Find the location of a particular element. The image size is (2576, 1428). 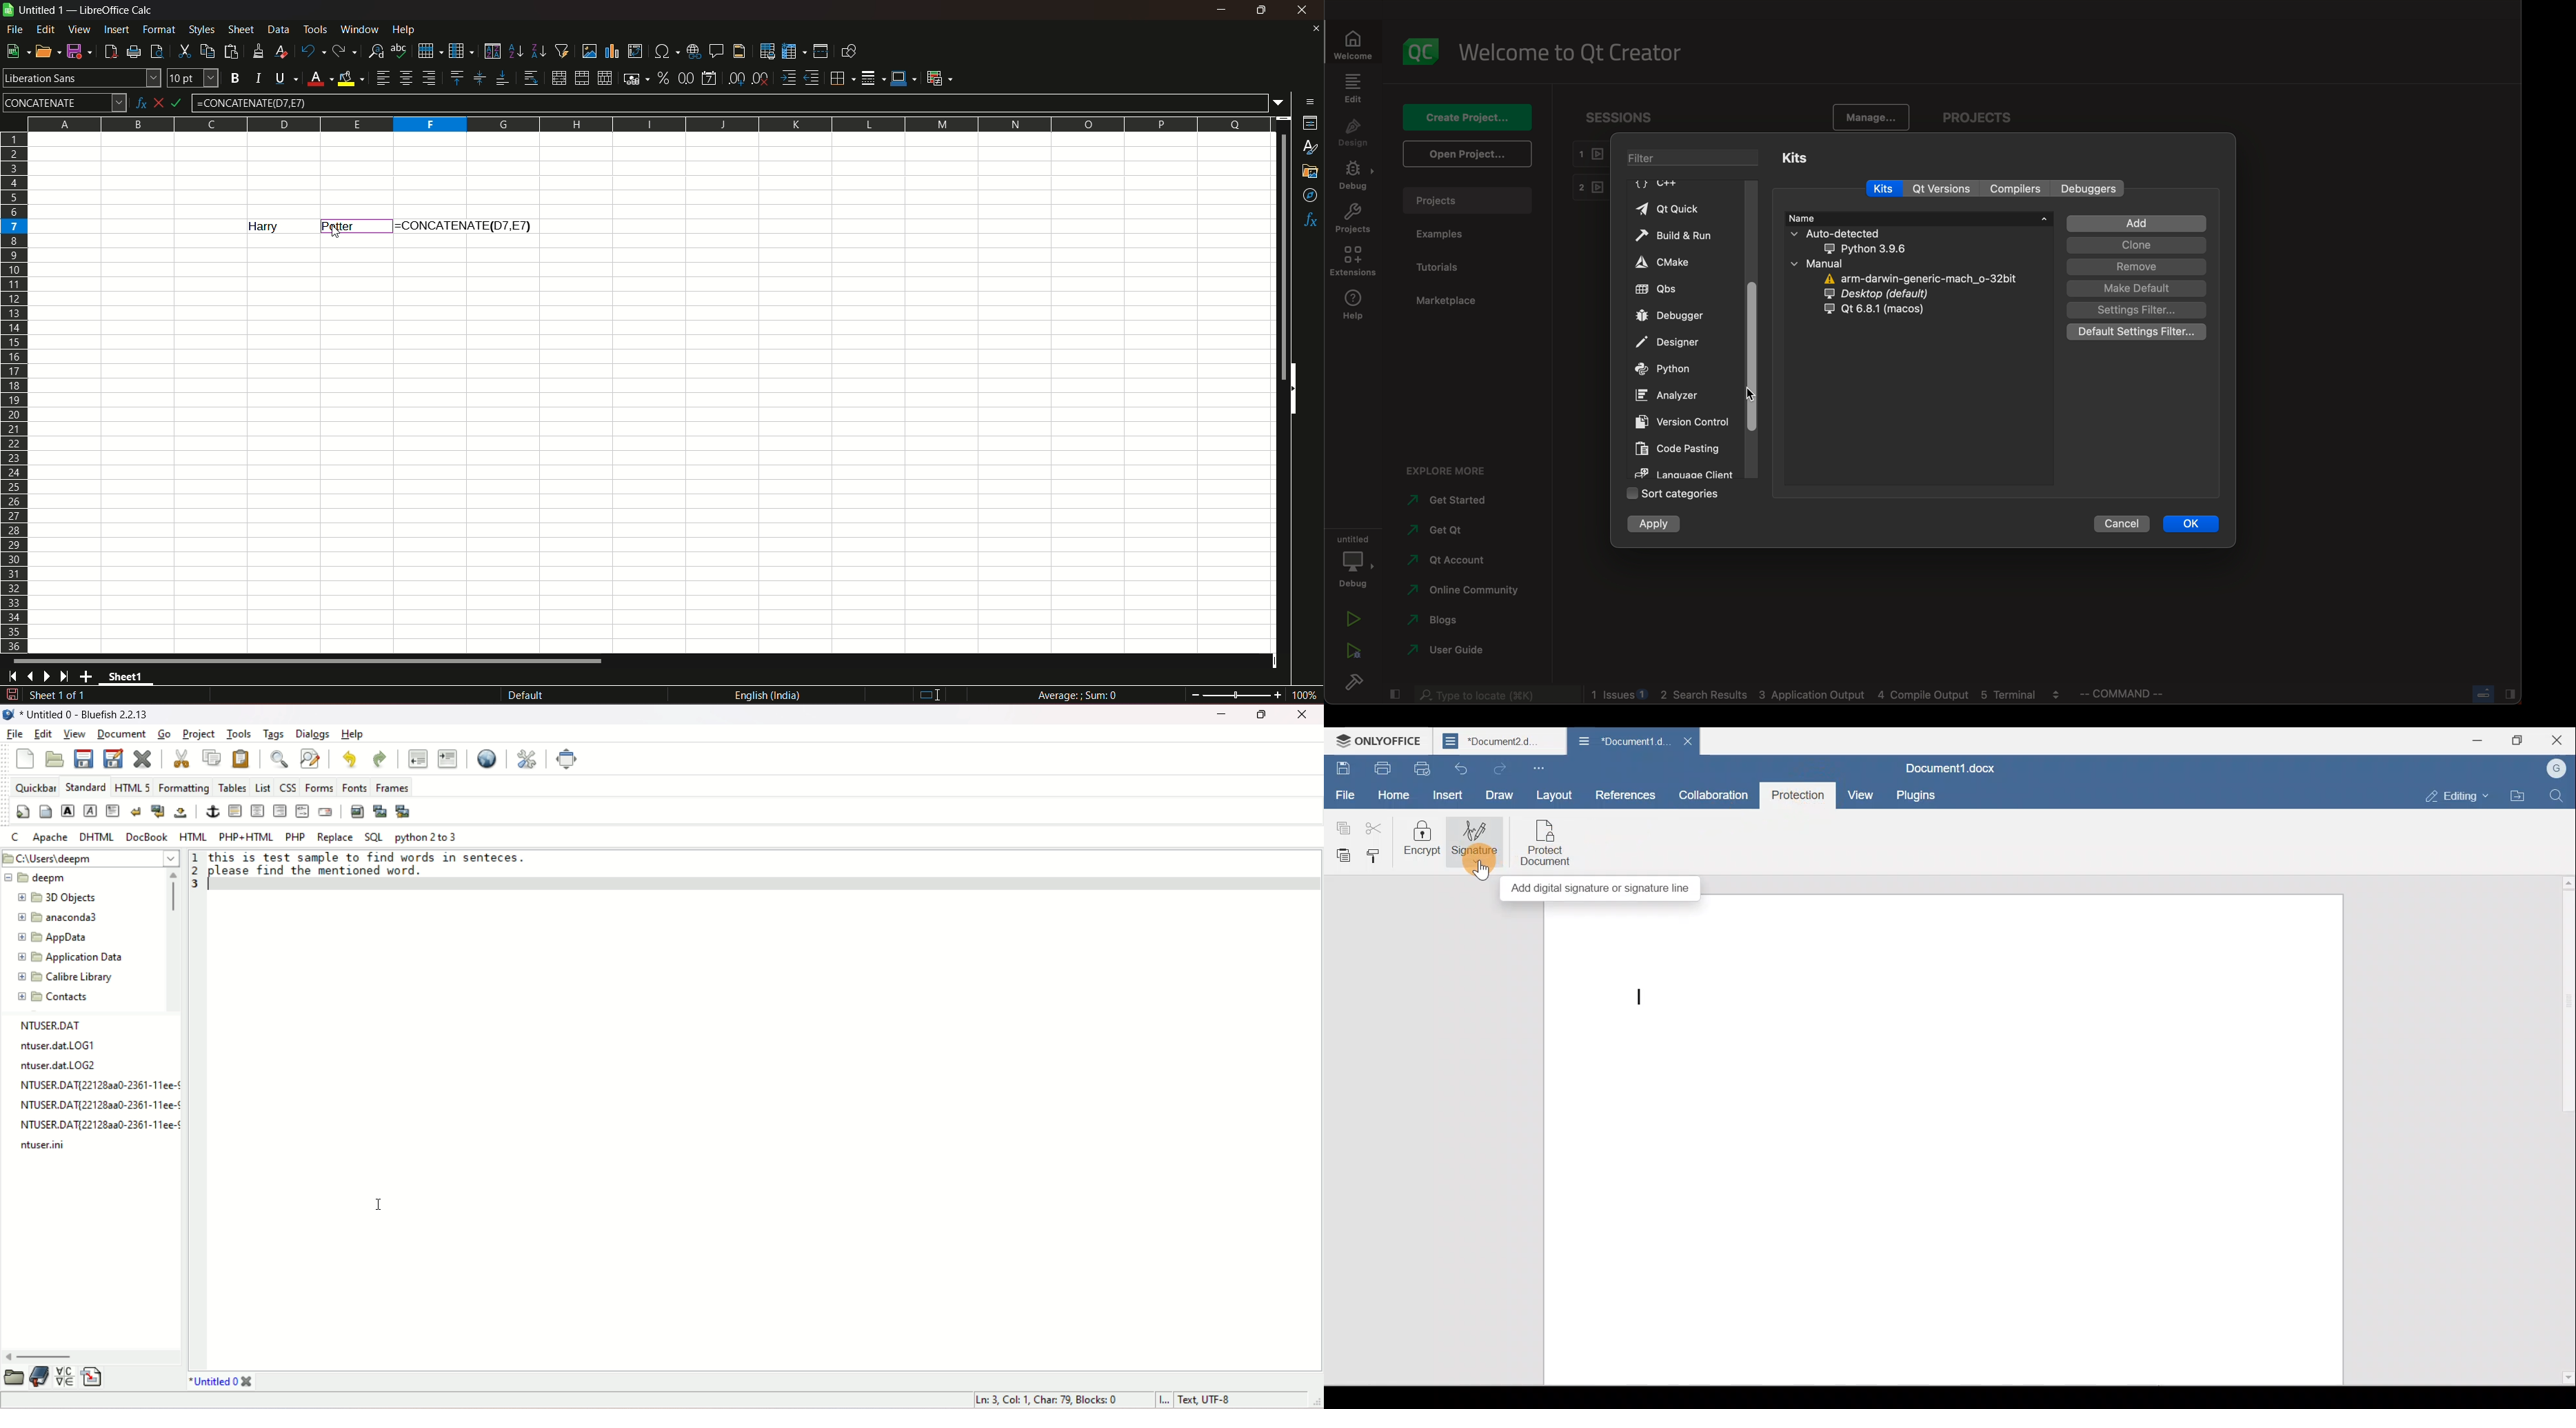

cut is located at coordinates (183, 51).